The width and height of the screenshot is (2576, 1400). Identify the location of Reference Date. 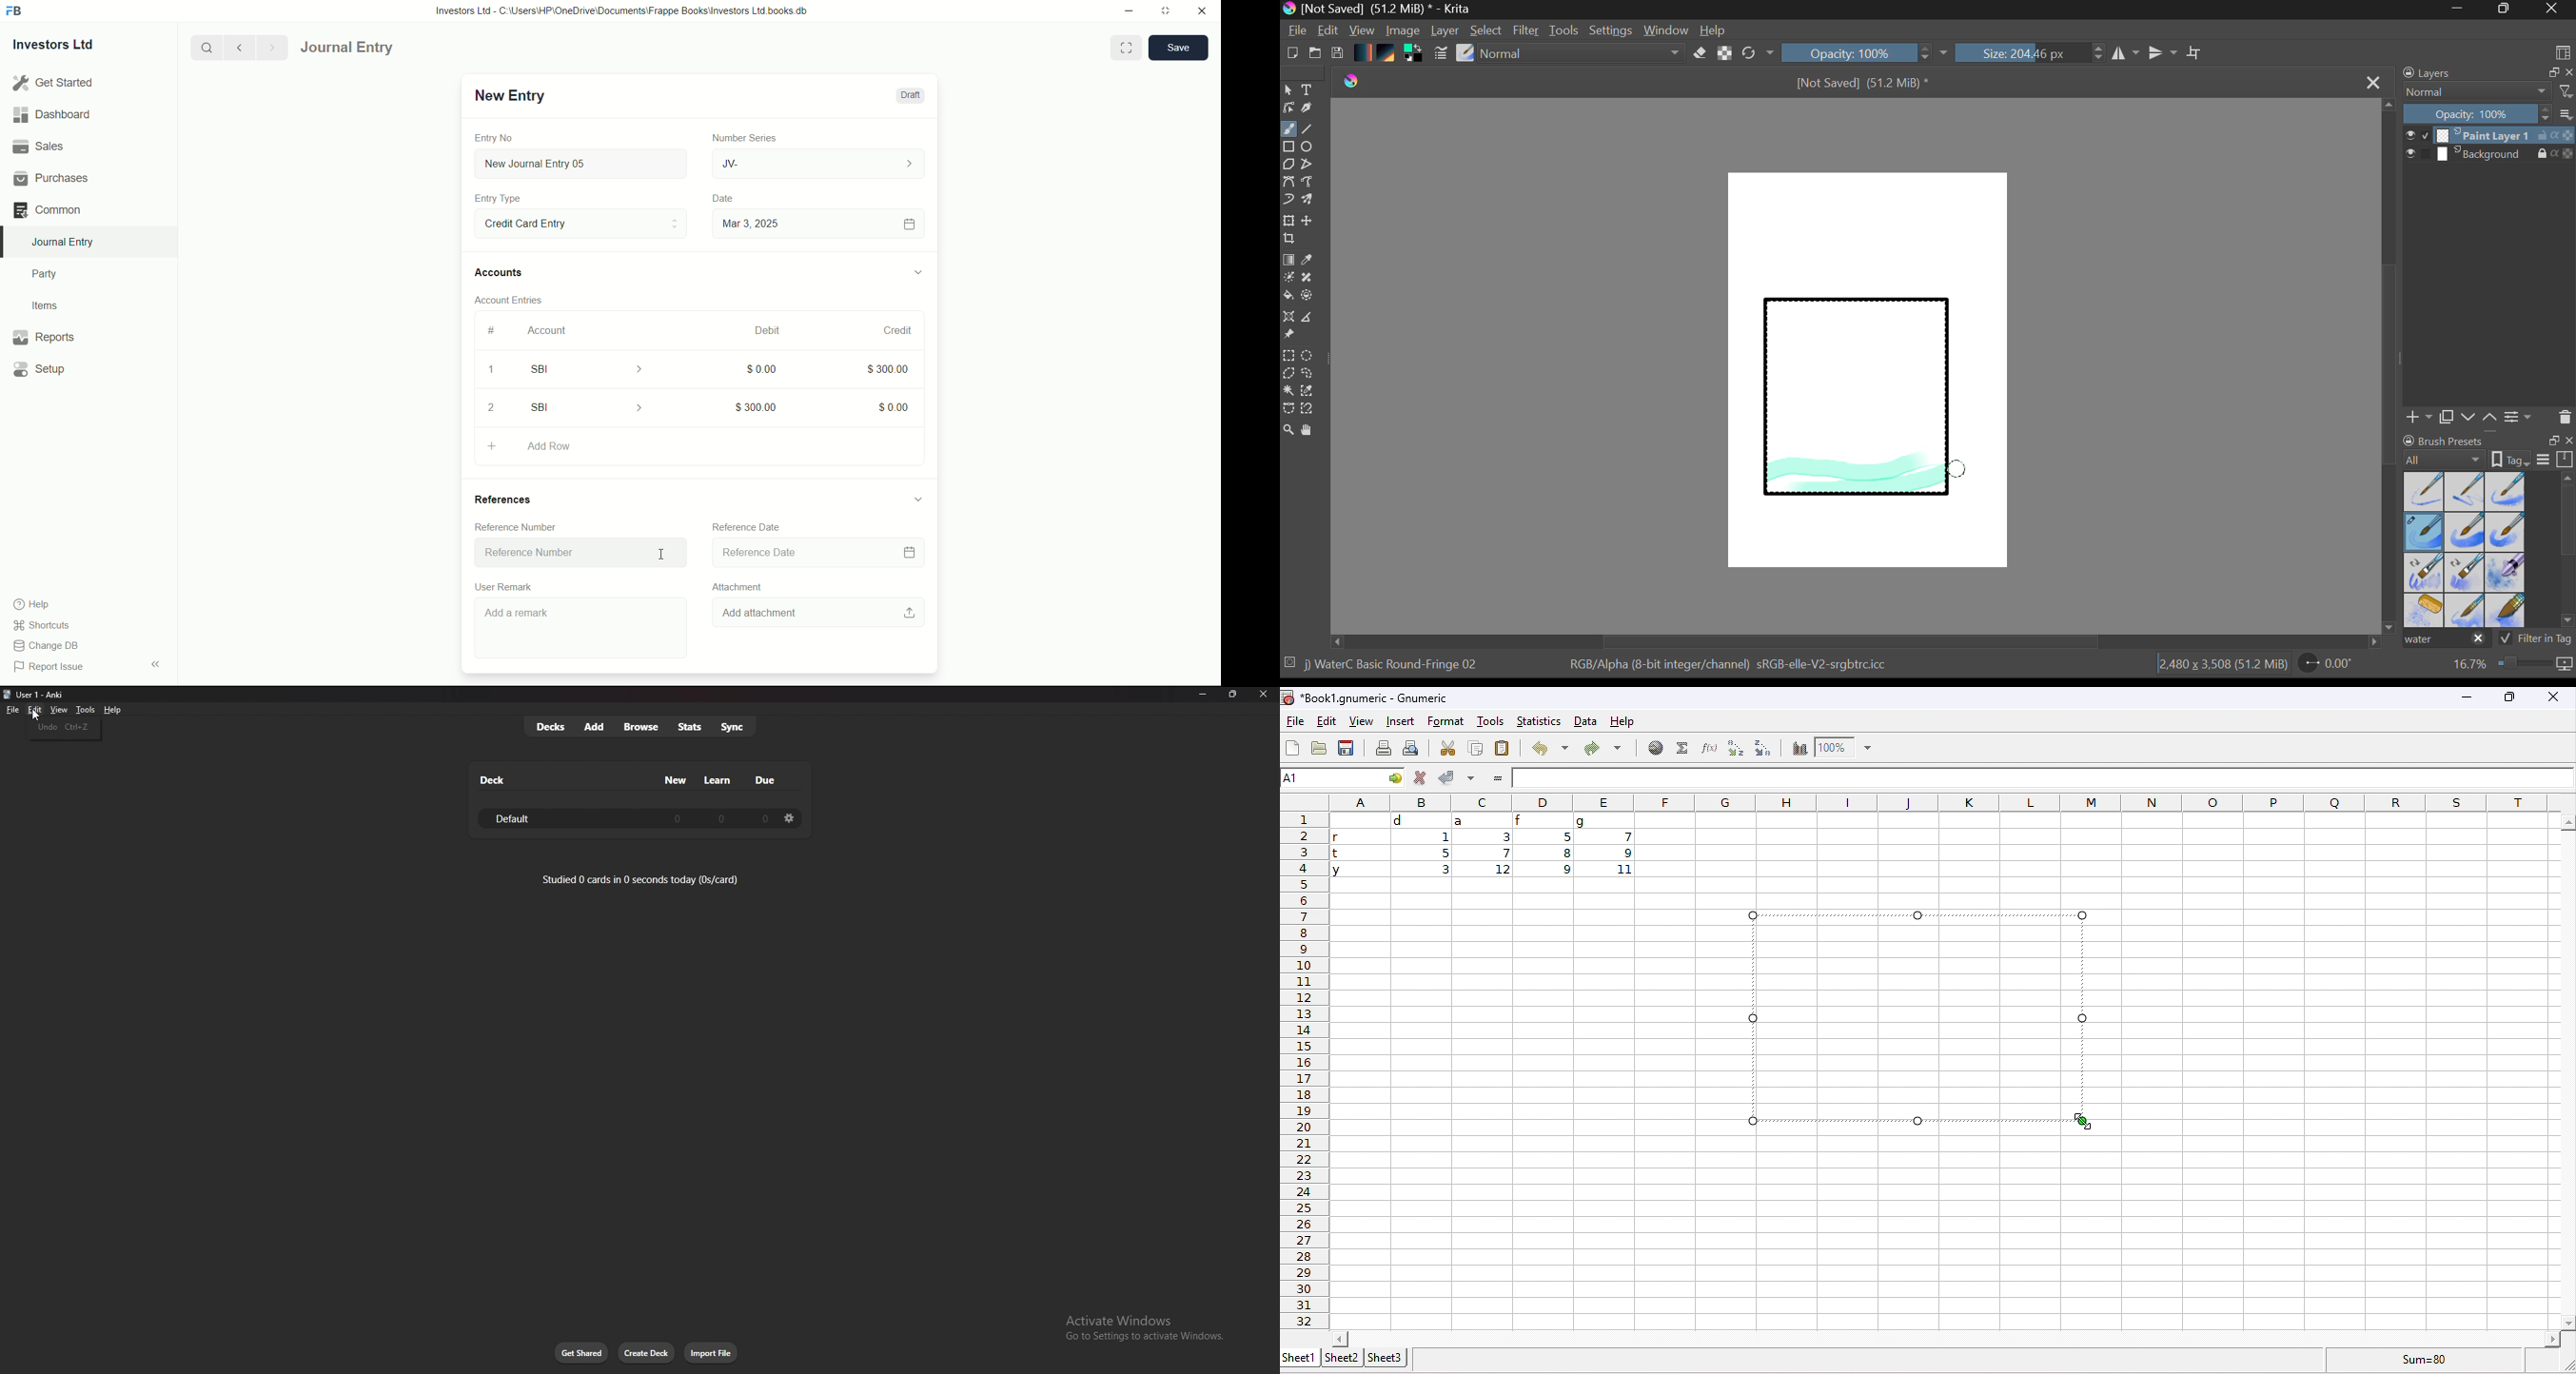
(746, 525).